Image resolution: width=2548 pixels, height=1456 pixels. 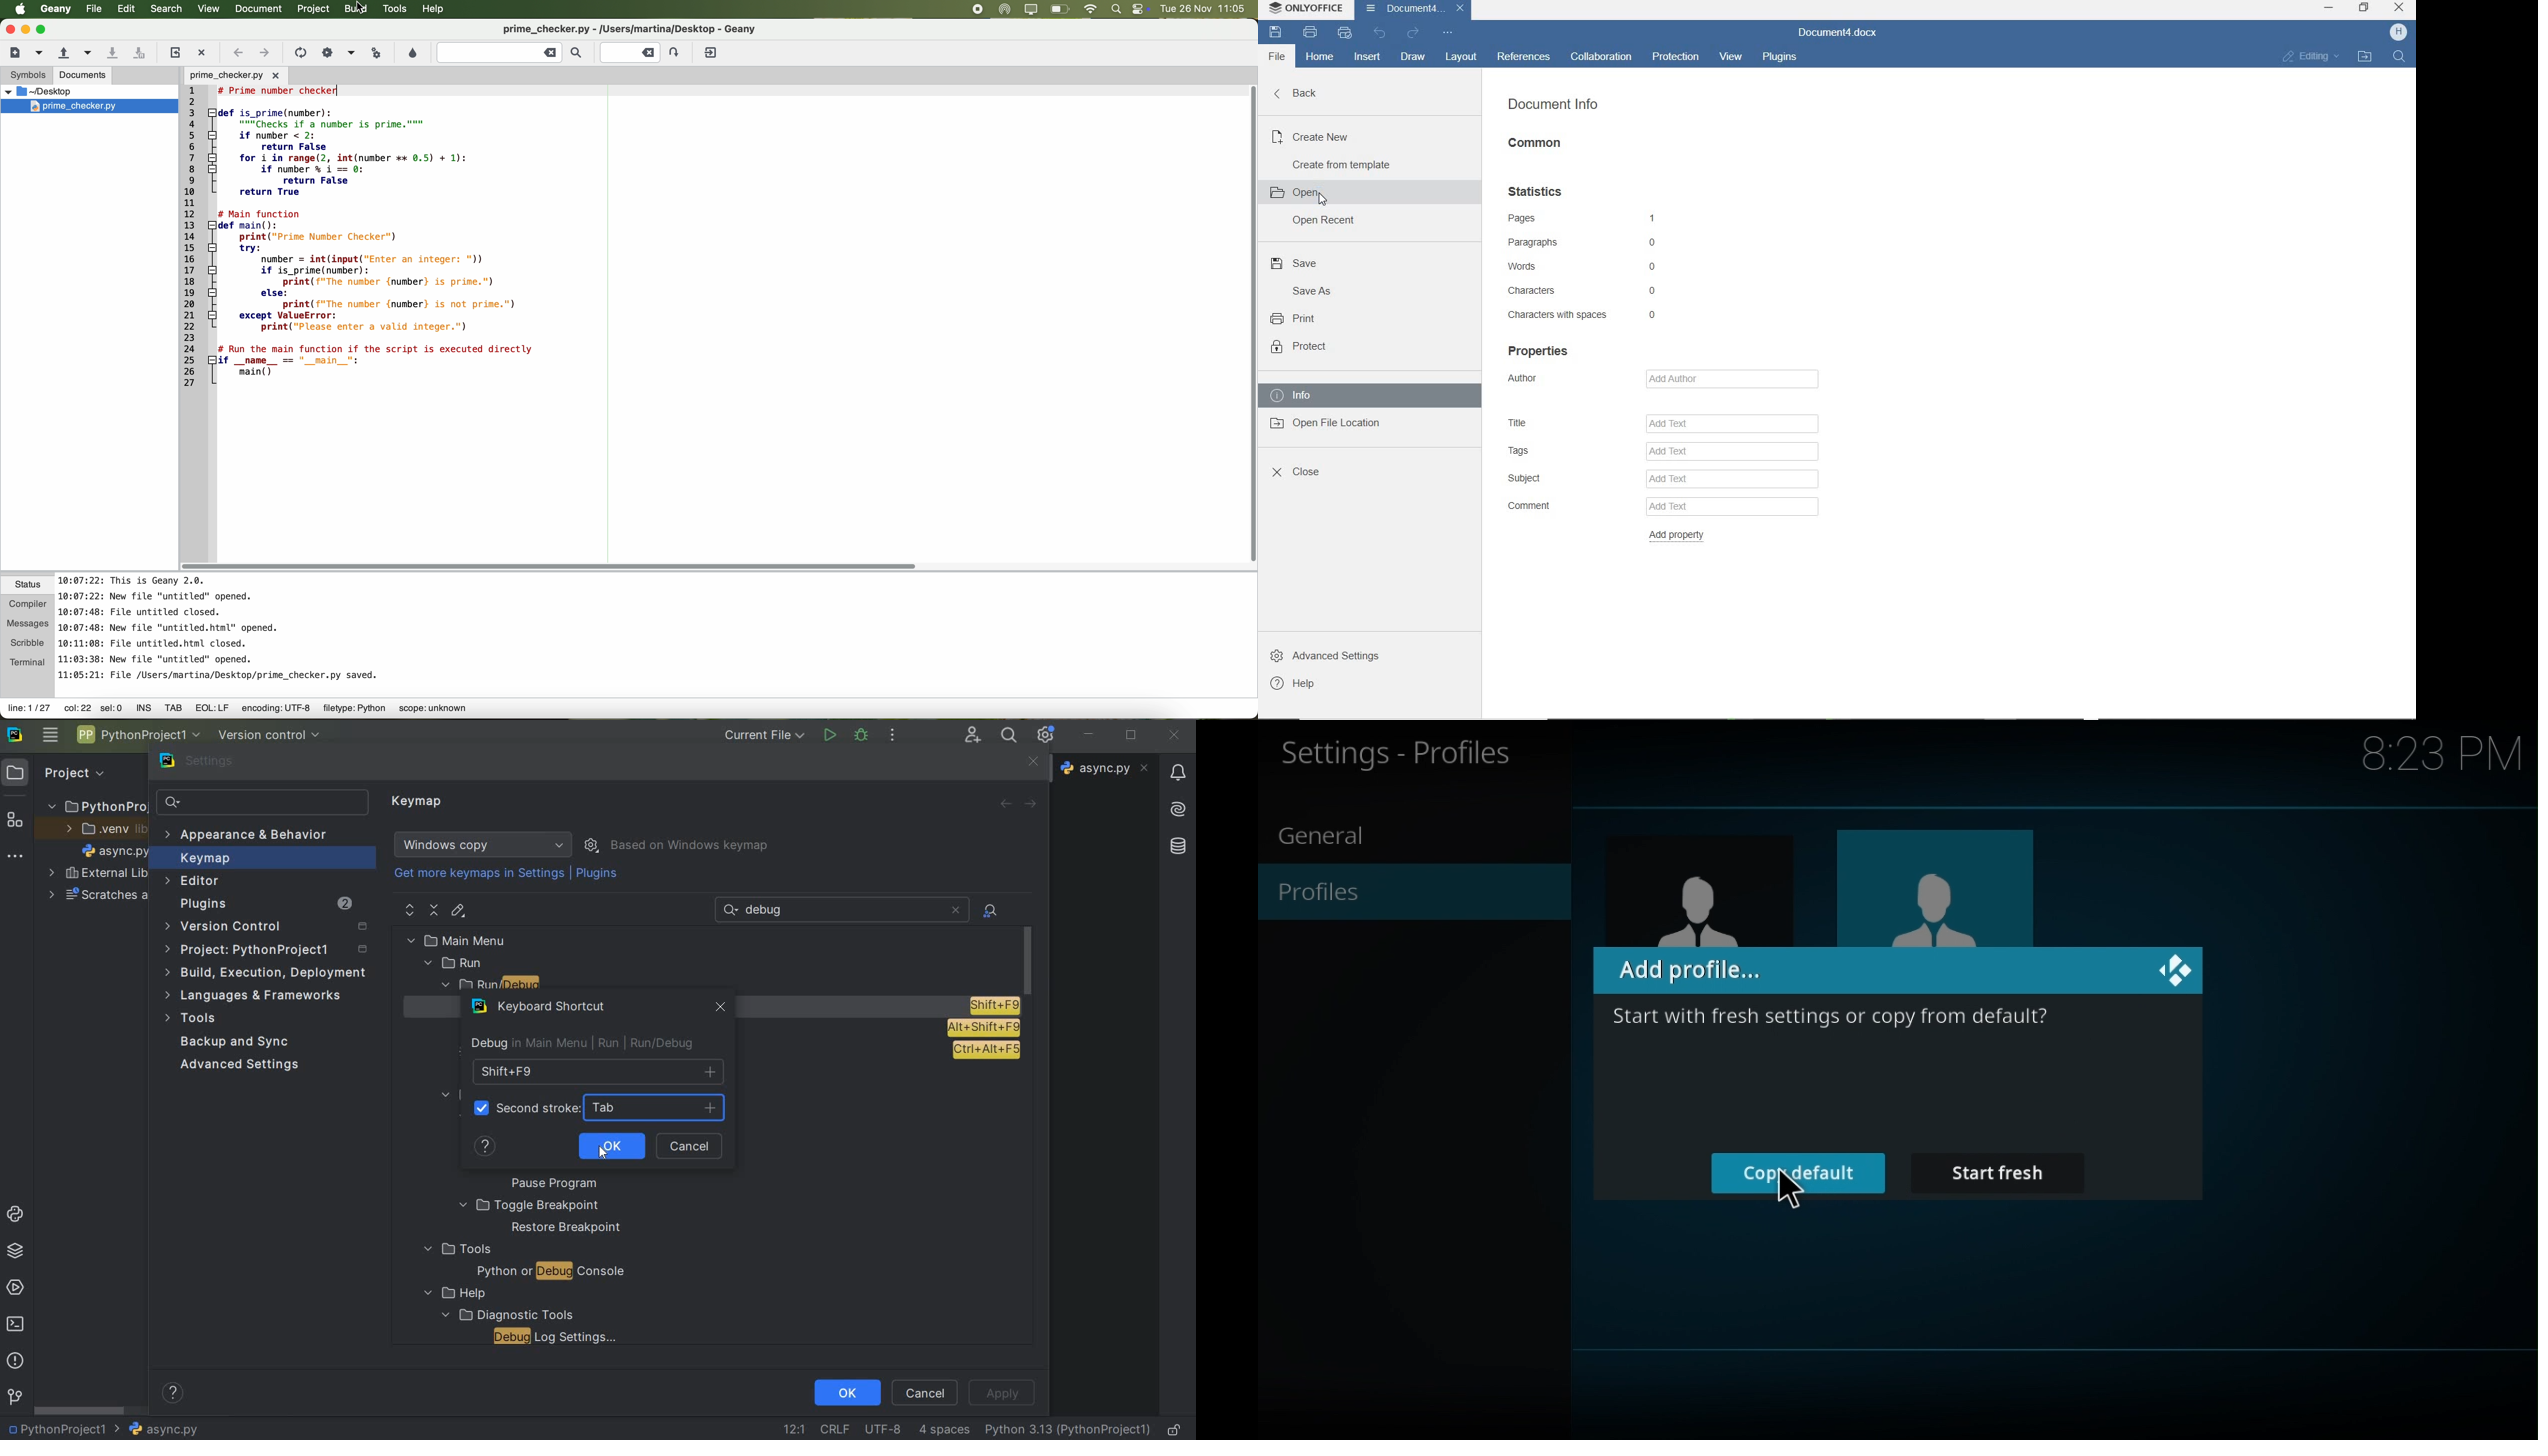 What do you see at coordinates (1311, 33) in the screenshot?
I see `print file` at bounding box center [1311, 33].